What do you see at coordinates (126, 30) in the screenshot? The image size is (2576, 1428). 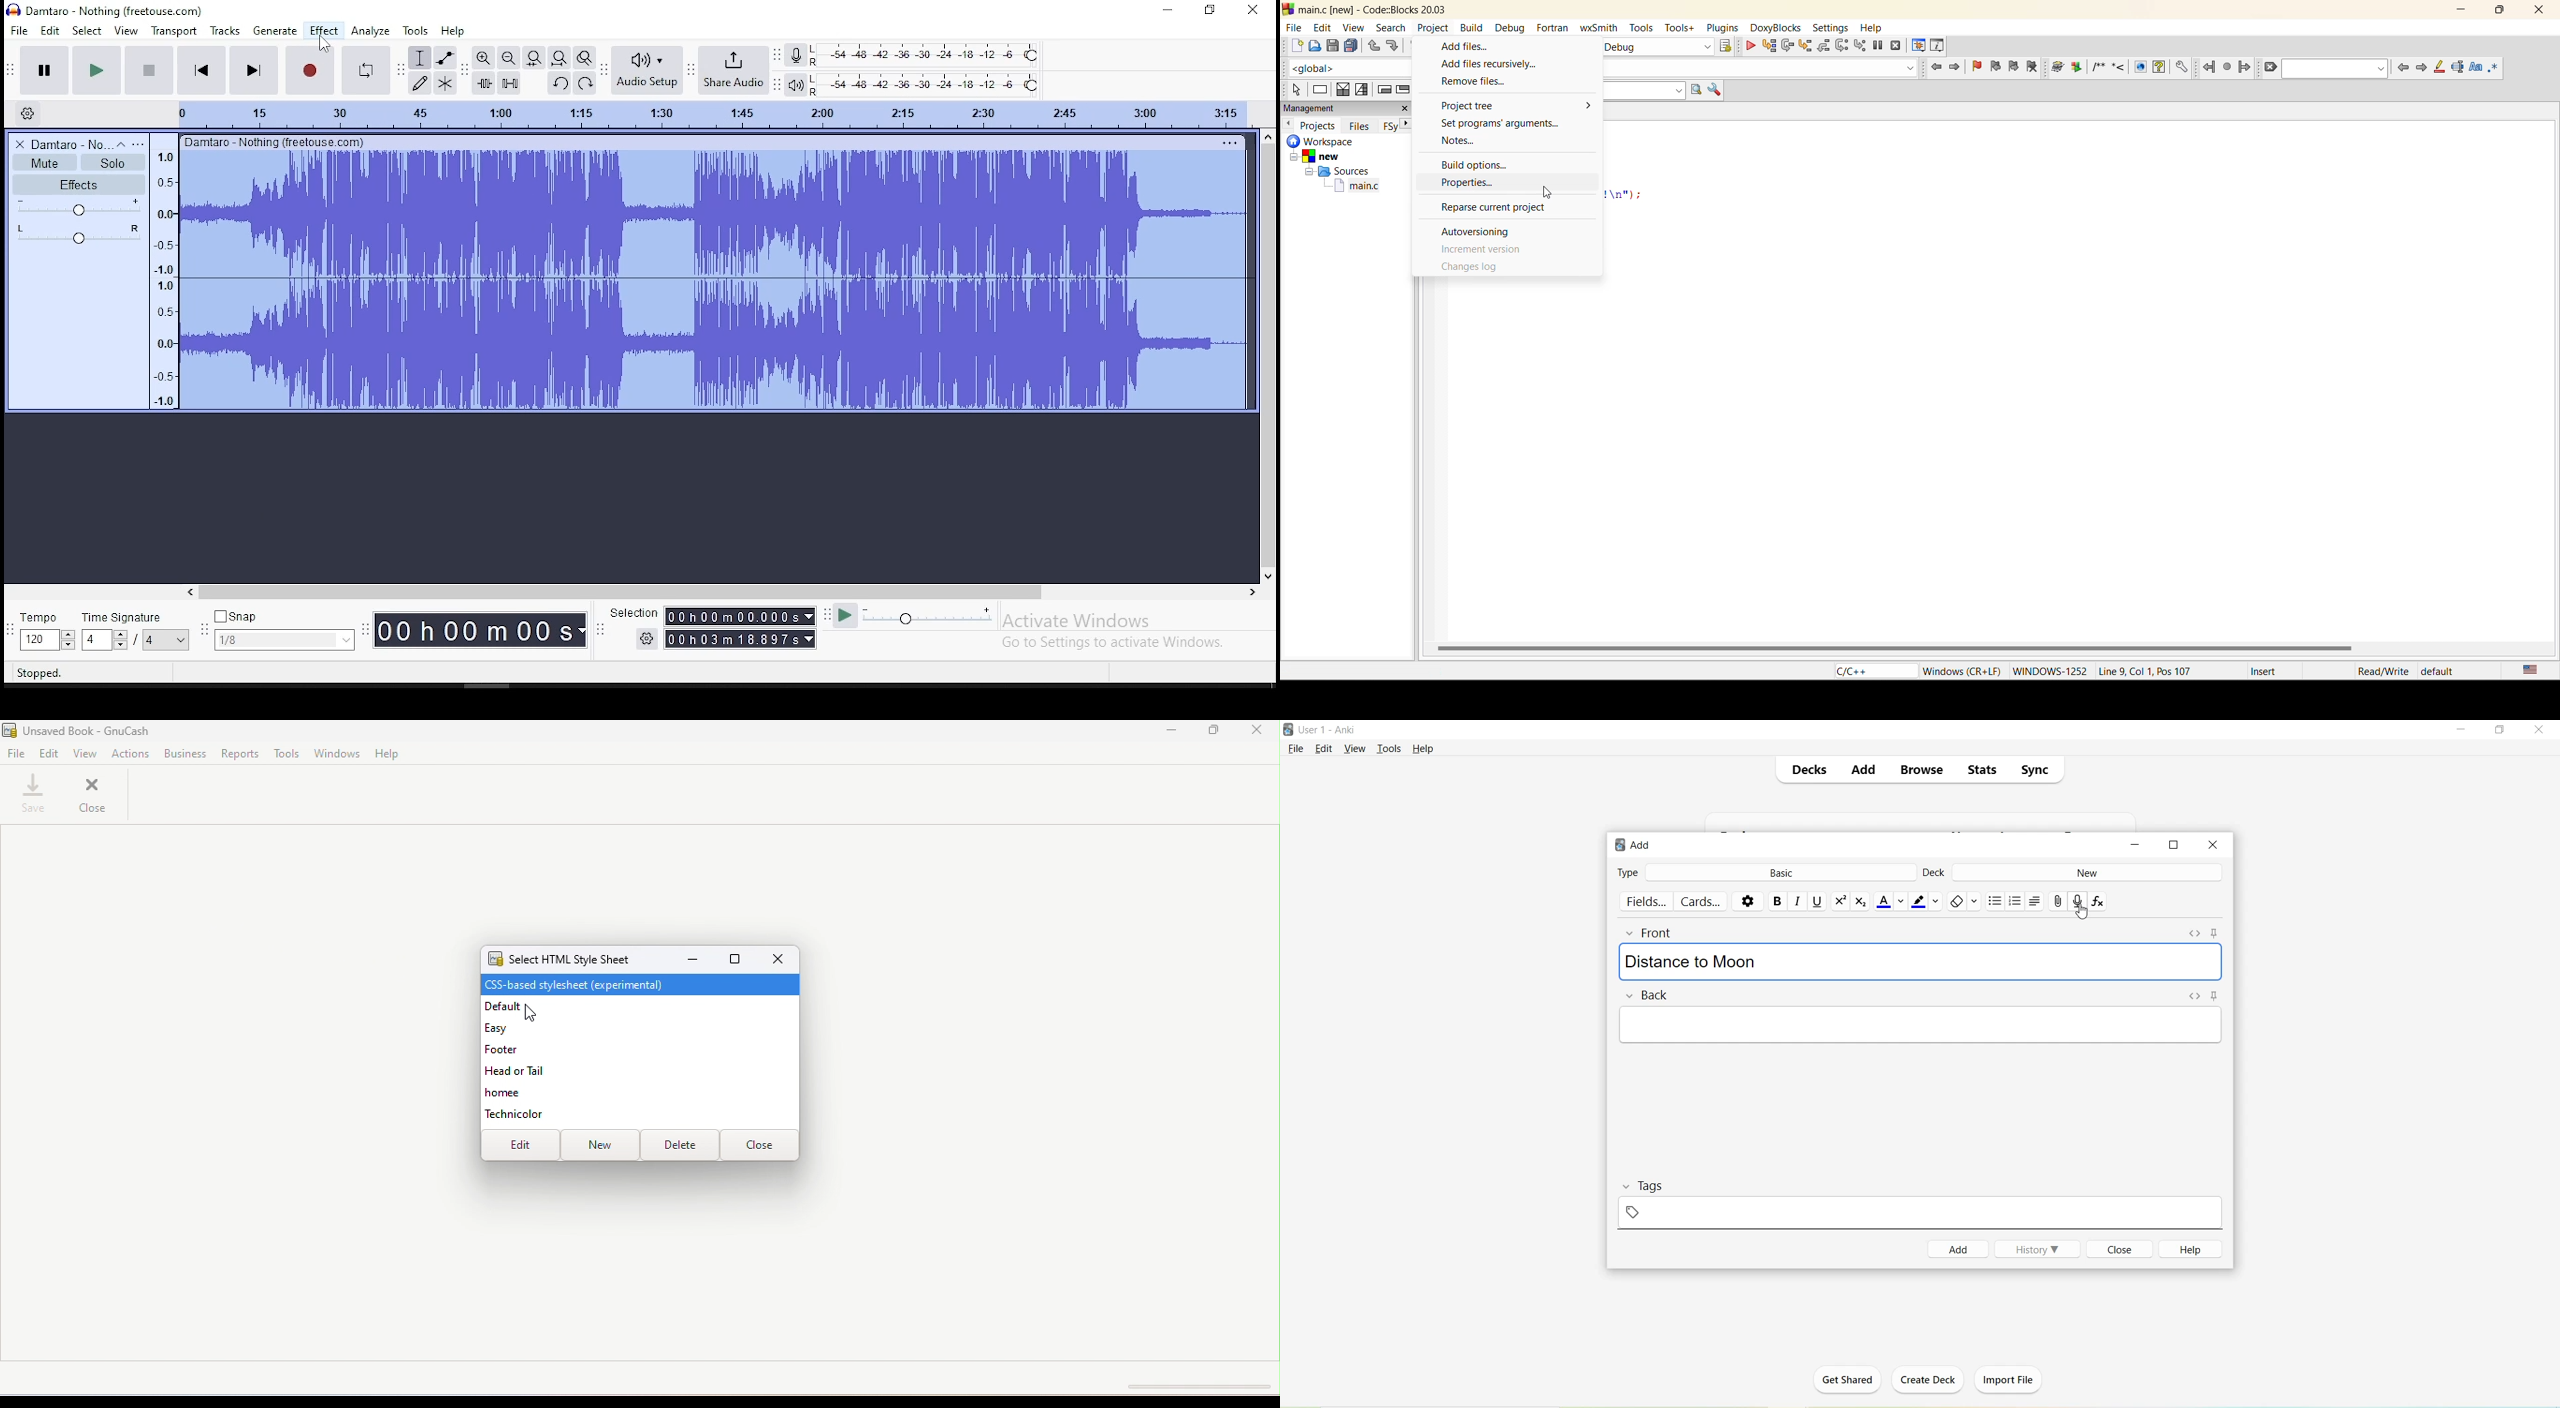 I see `view` at bounding box center [126, 30].